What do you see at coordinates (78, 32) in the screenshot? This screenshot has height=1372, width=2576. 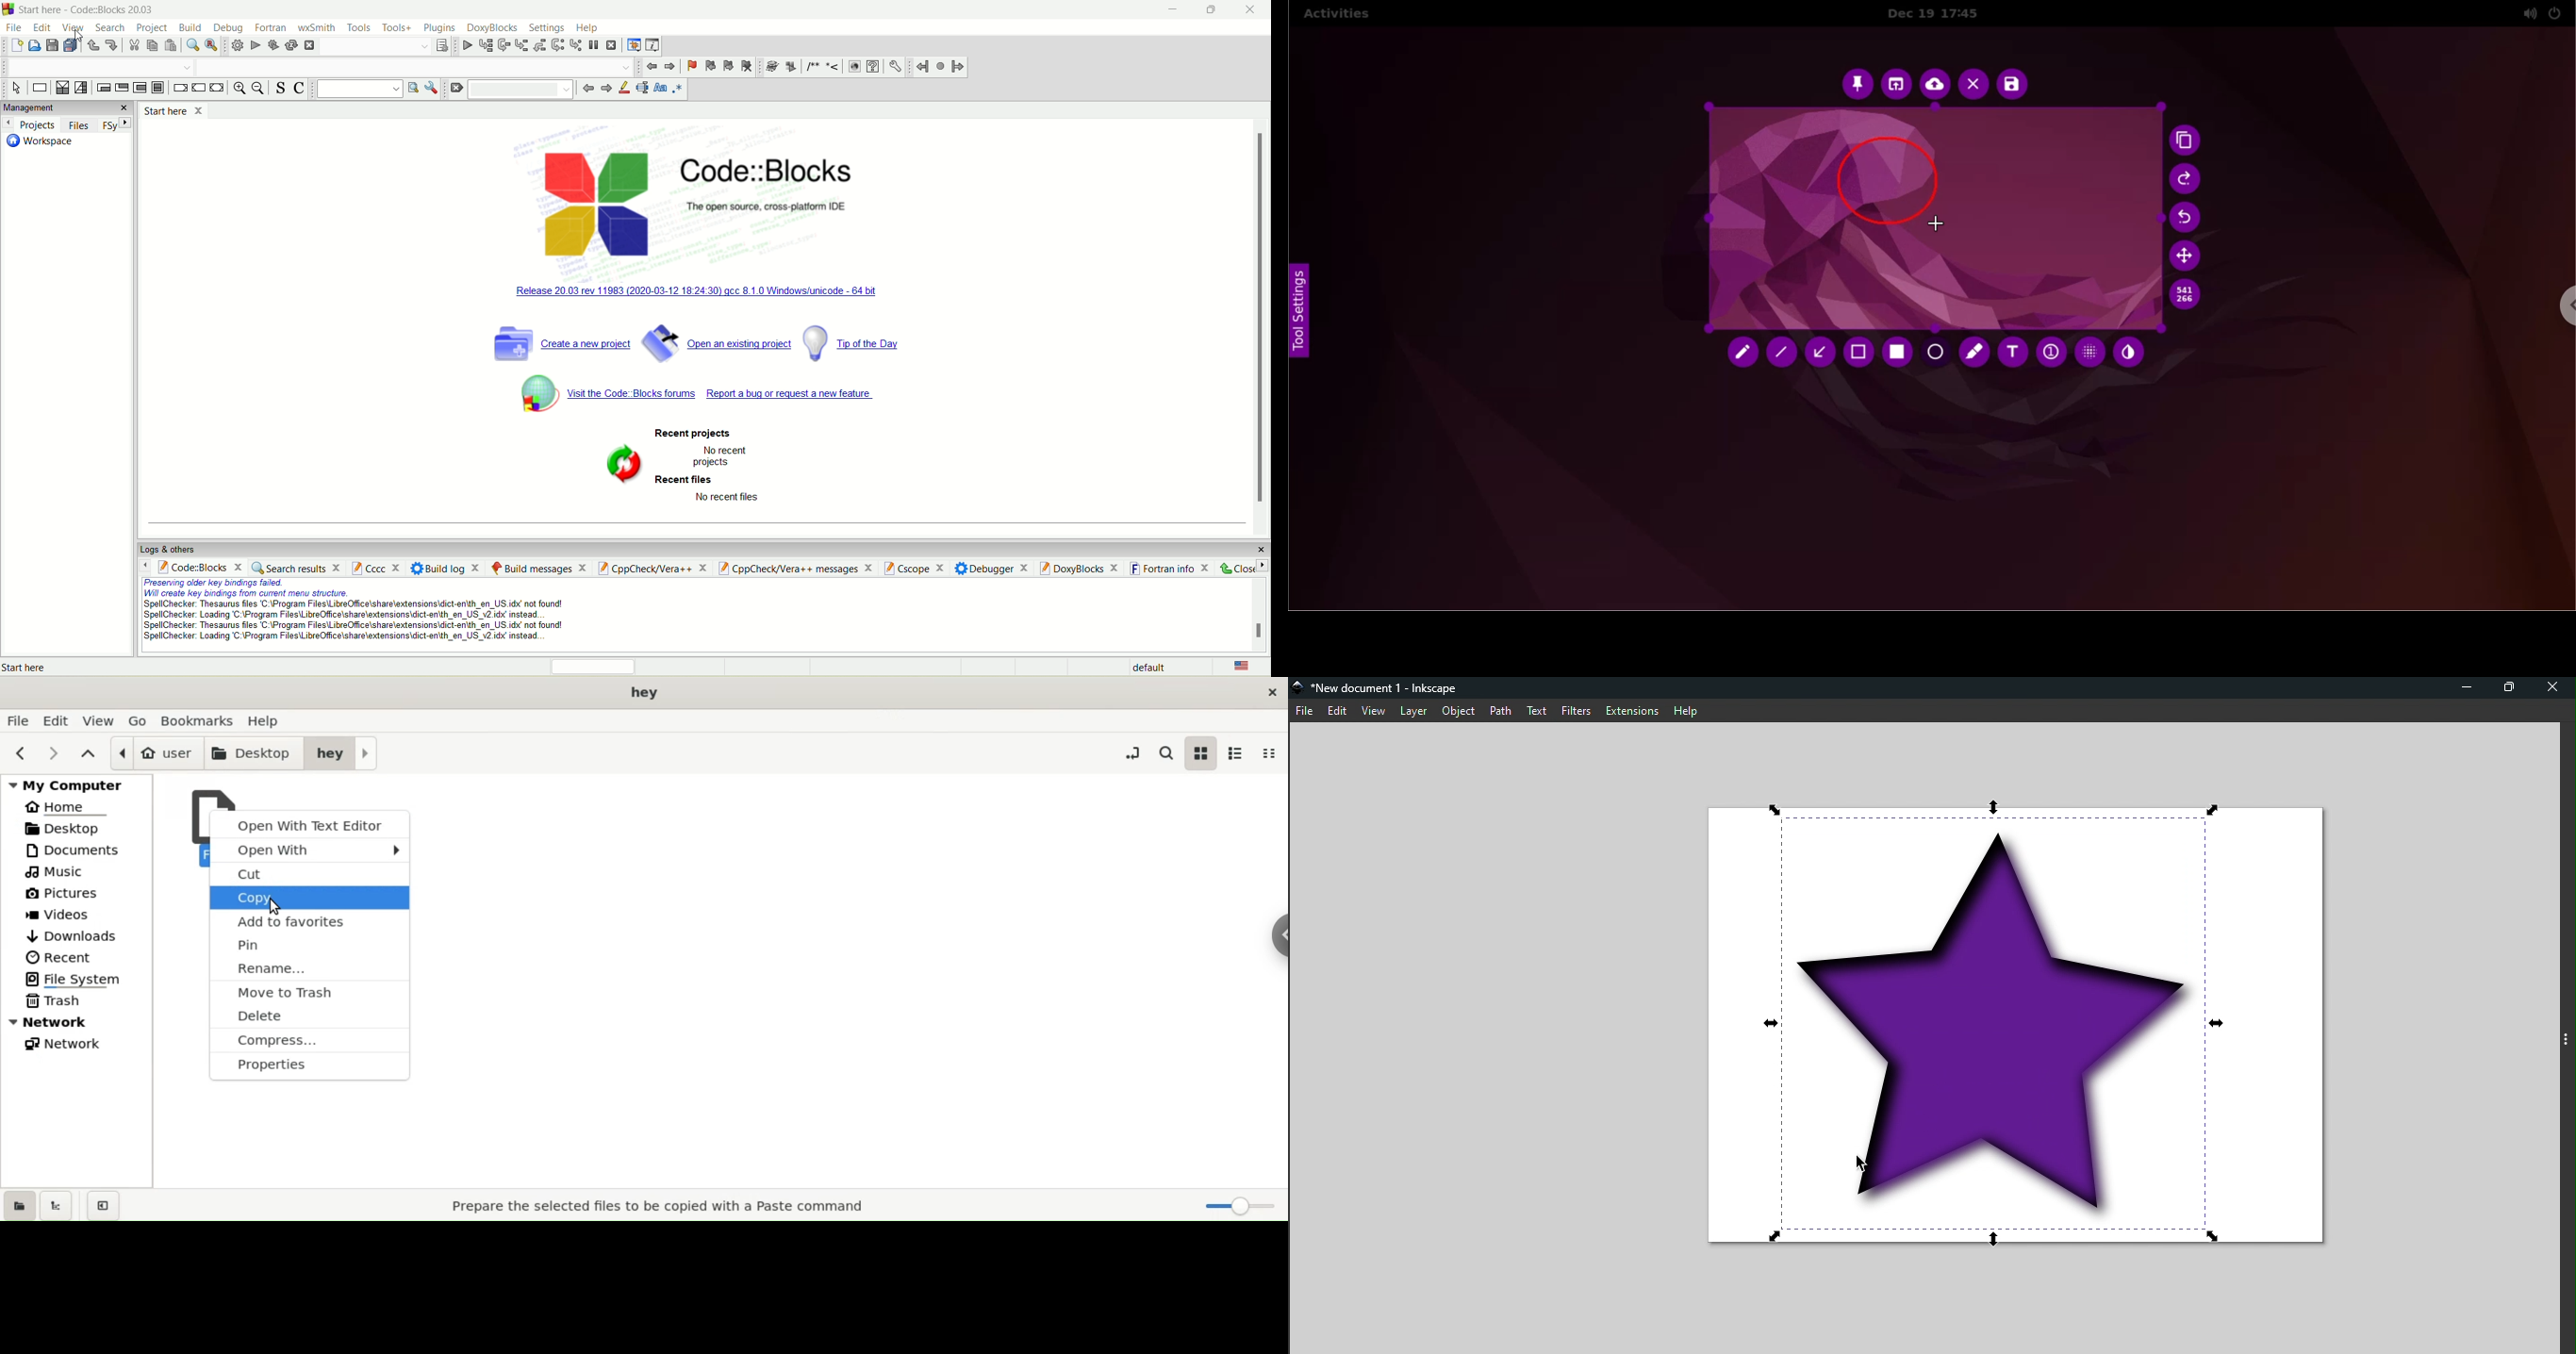 I see `Cursor` at bounding box center [78, 32].